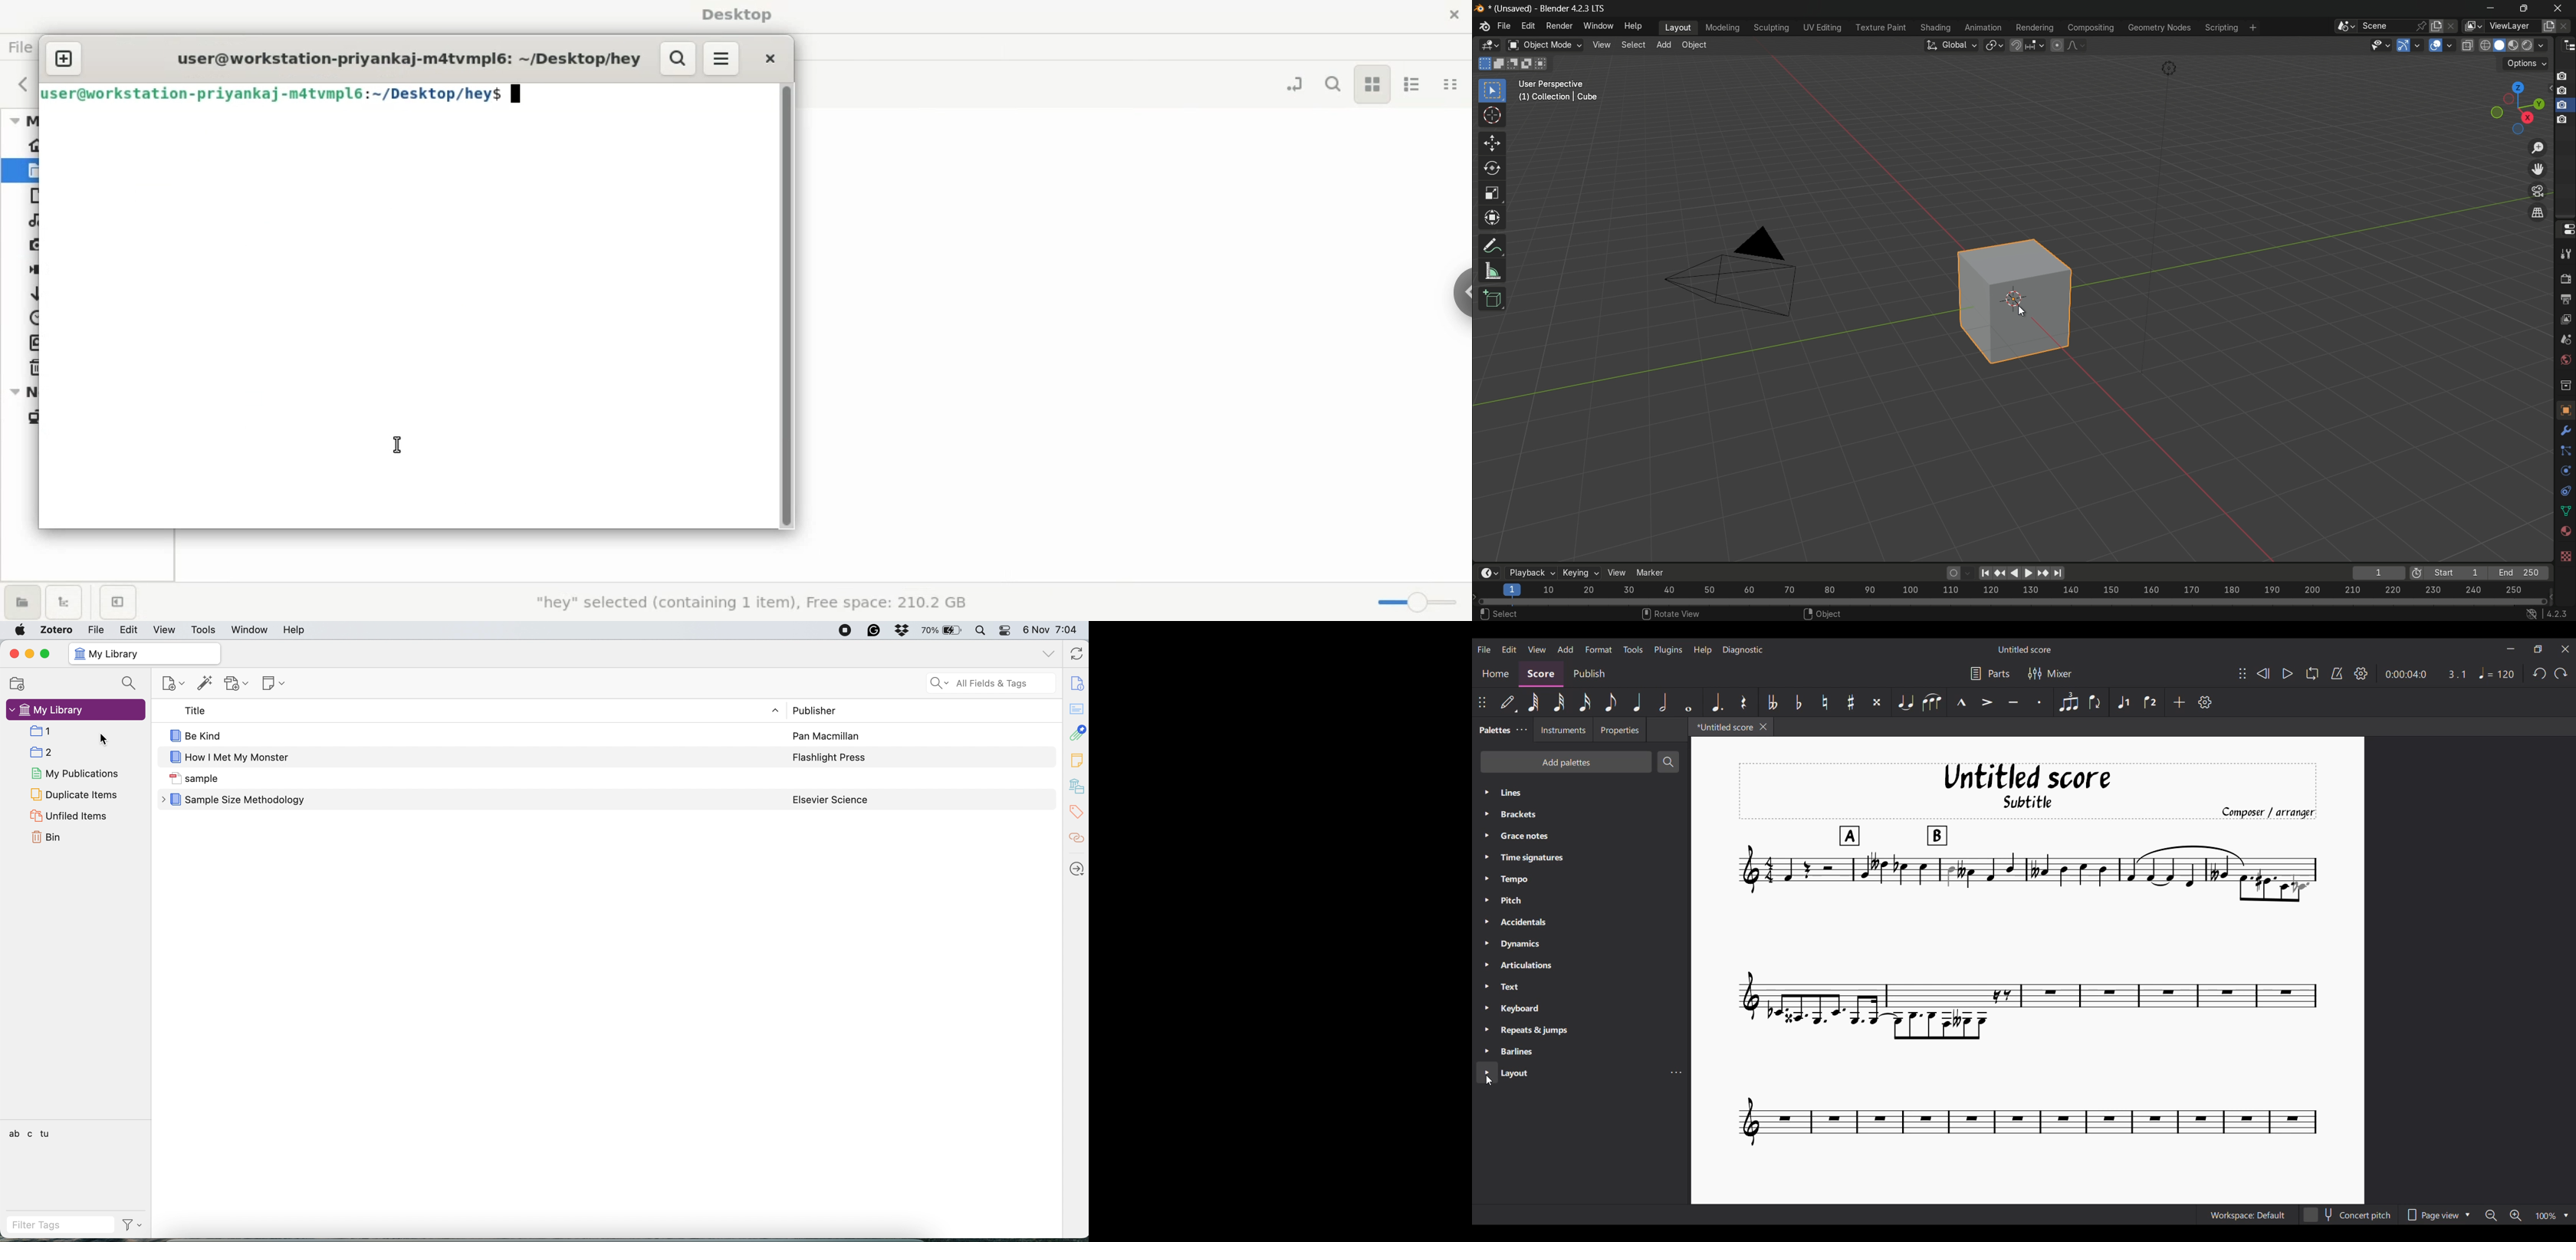 The image size is (2576, 1260). Describe the element at coordinates (2221, 27) in the screenshot. I see `scripting menu` at that location.